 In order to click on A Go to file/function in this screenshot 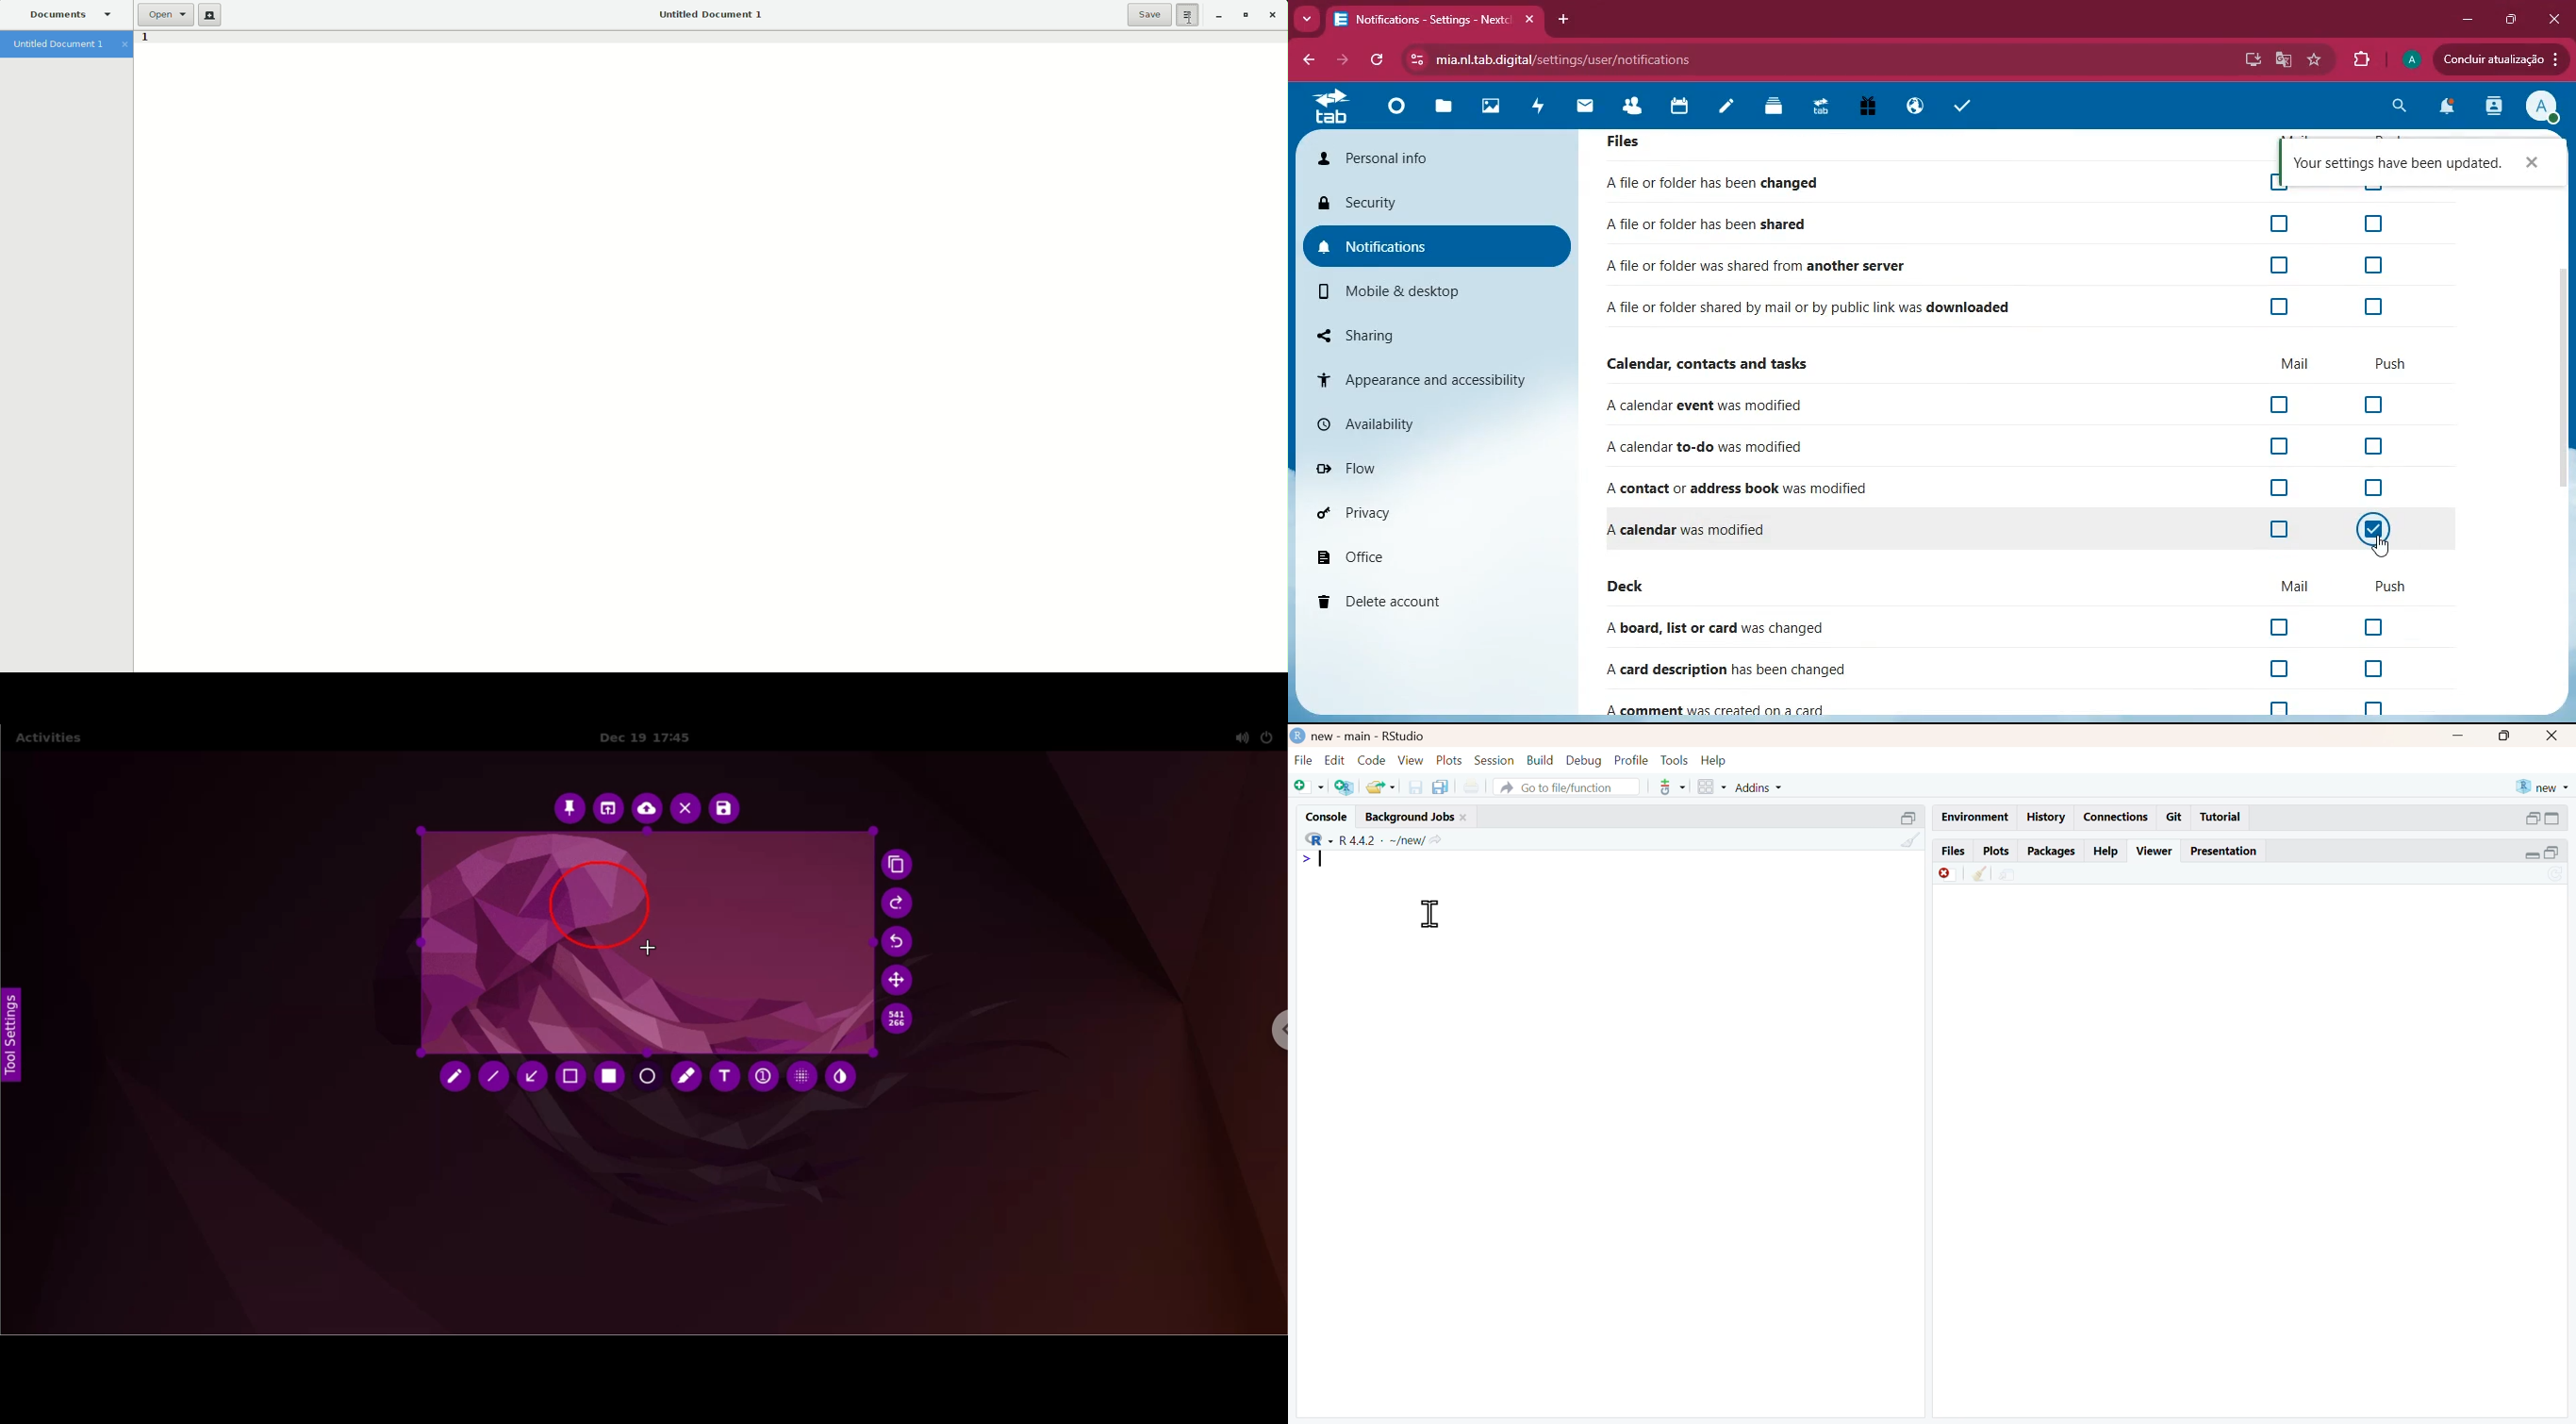, I will do `click(1560, 787)`.